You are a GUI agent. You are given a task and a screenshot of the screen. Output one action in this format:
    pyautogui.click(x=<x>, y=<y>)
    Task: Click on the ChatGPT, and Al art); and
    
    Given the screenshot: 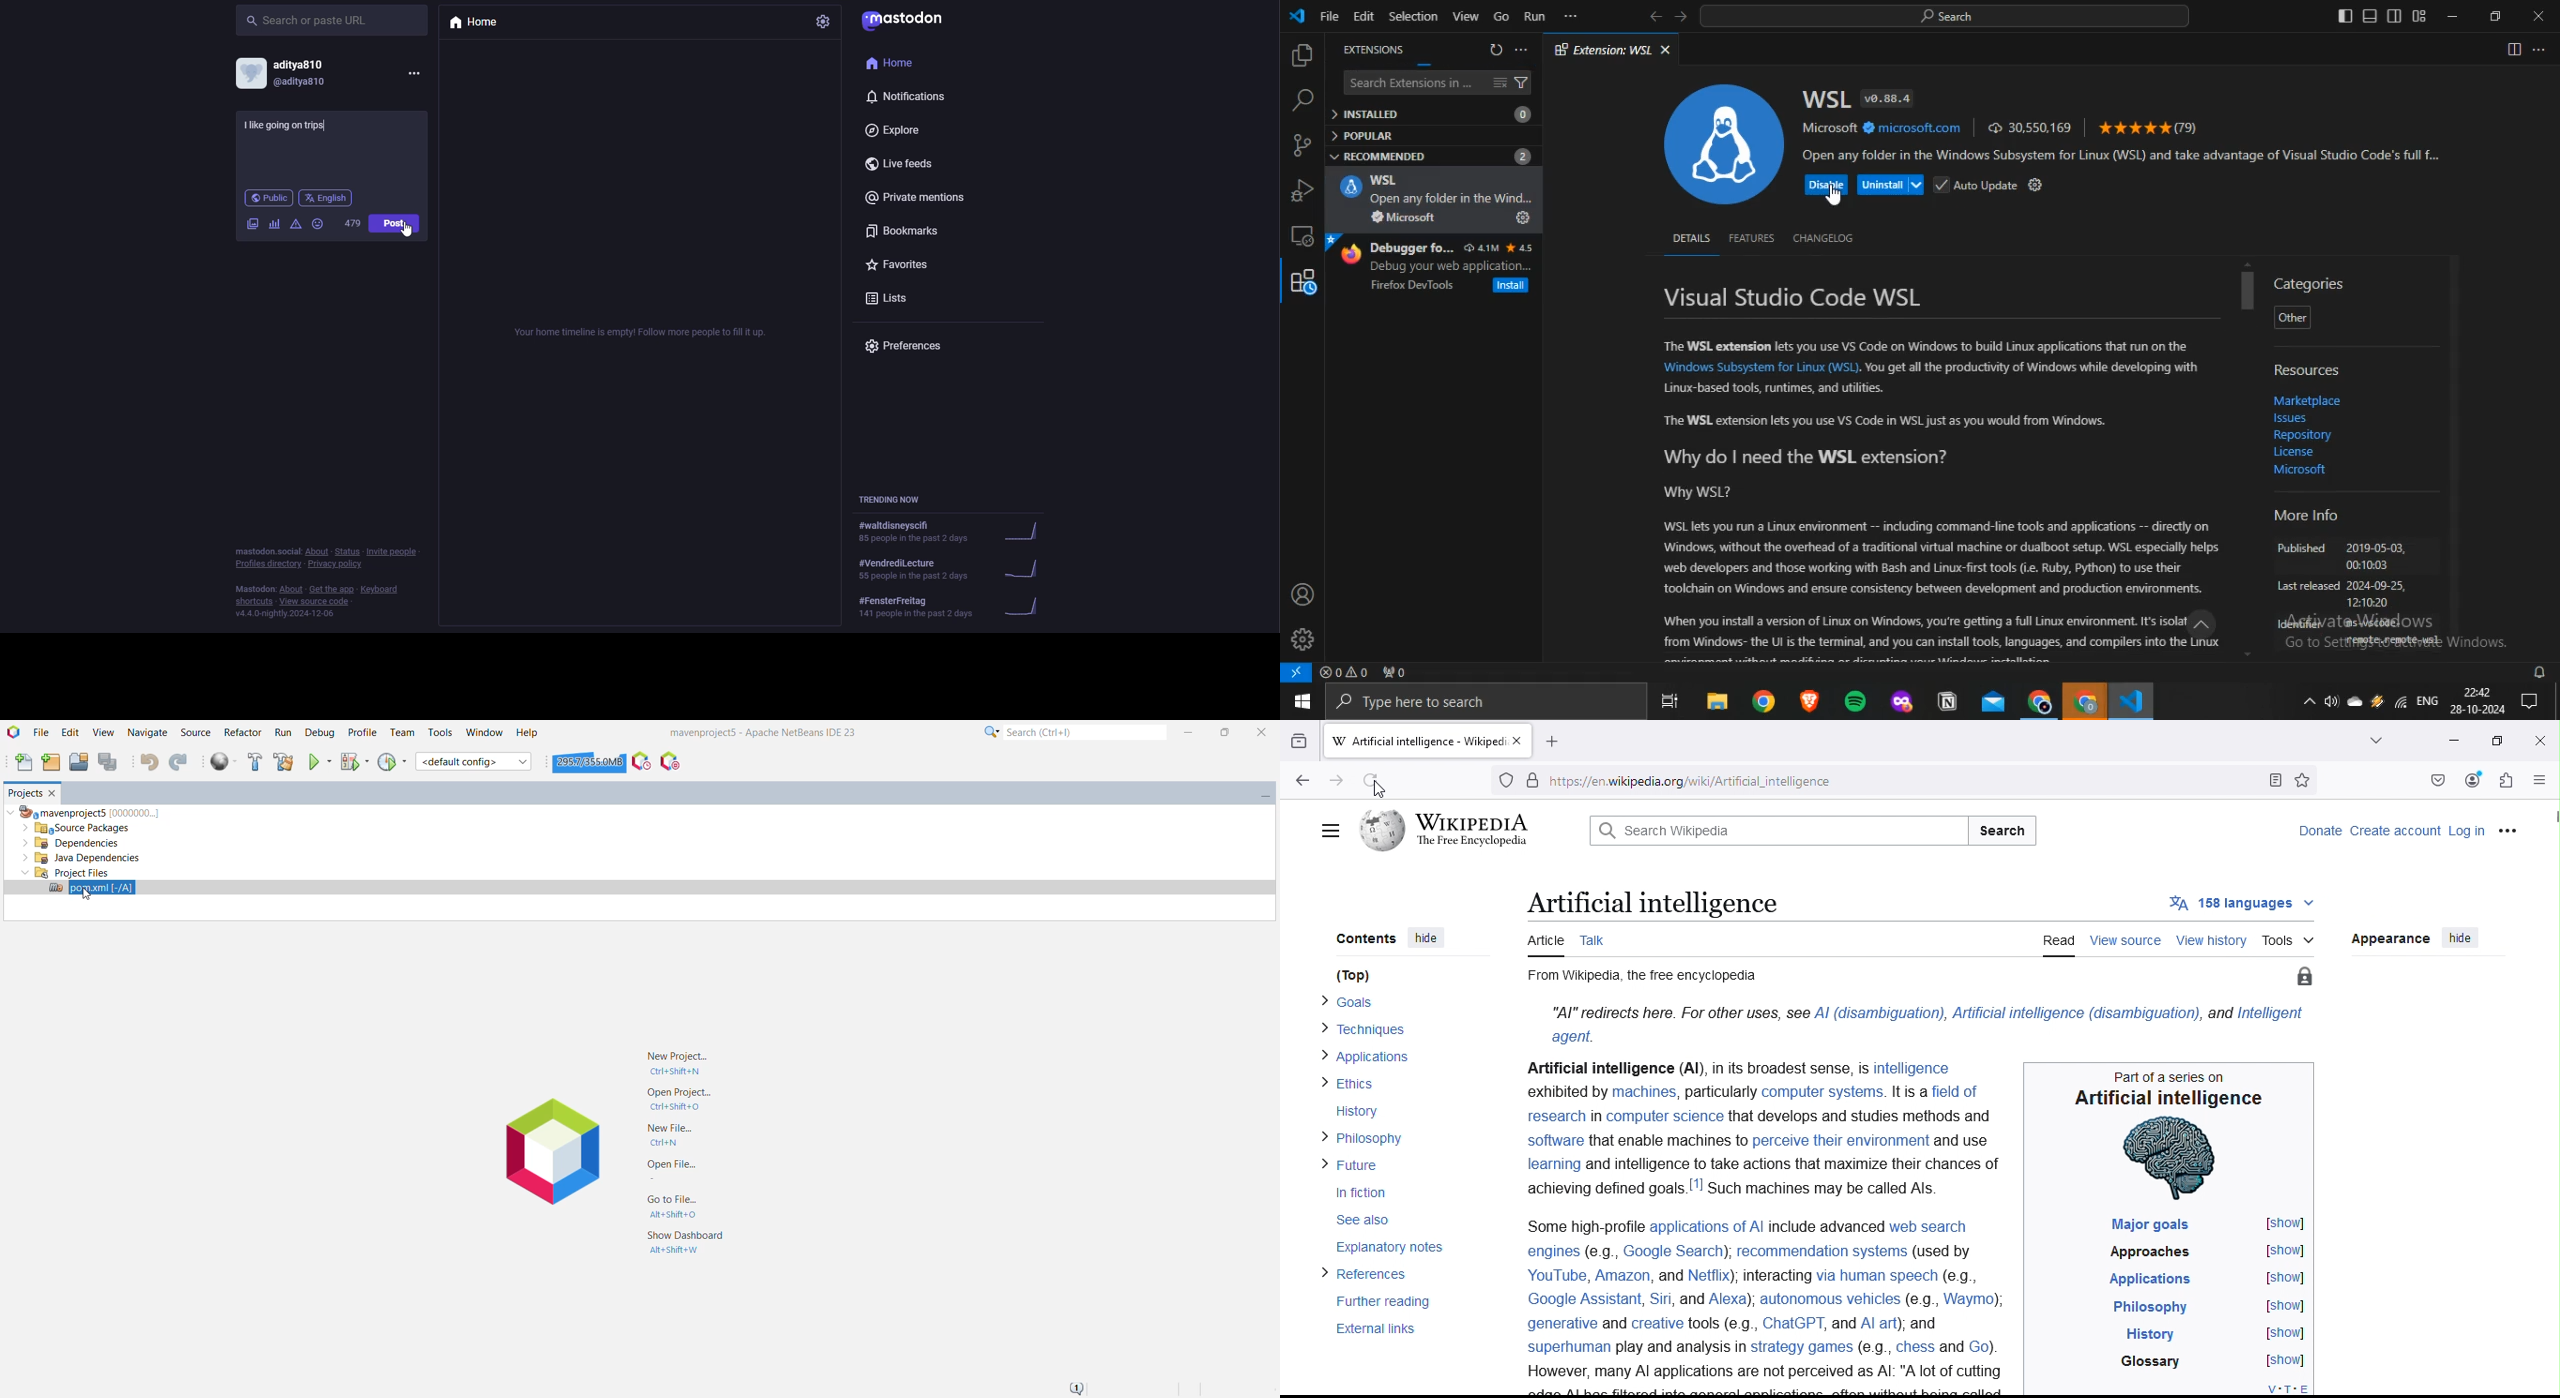 What is the action you would take?
    pyautogui.click(x=1858, y=1323)
    